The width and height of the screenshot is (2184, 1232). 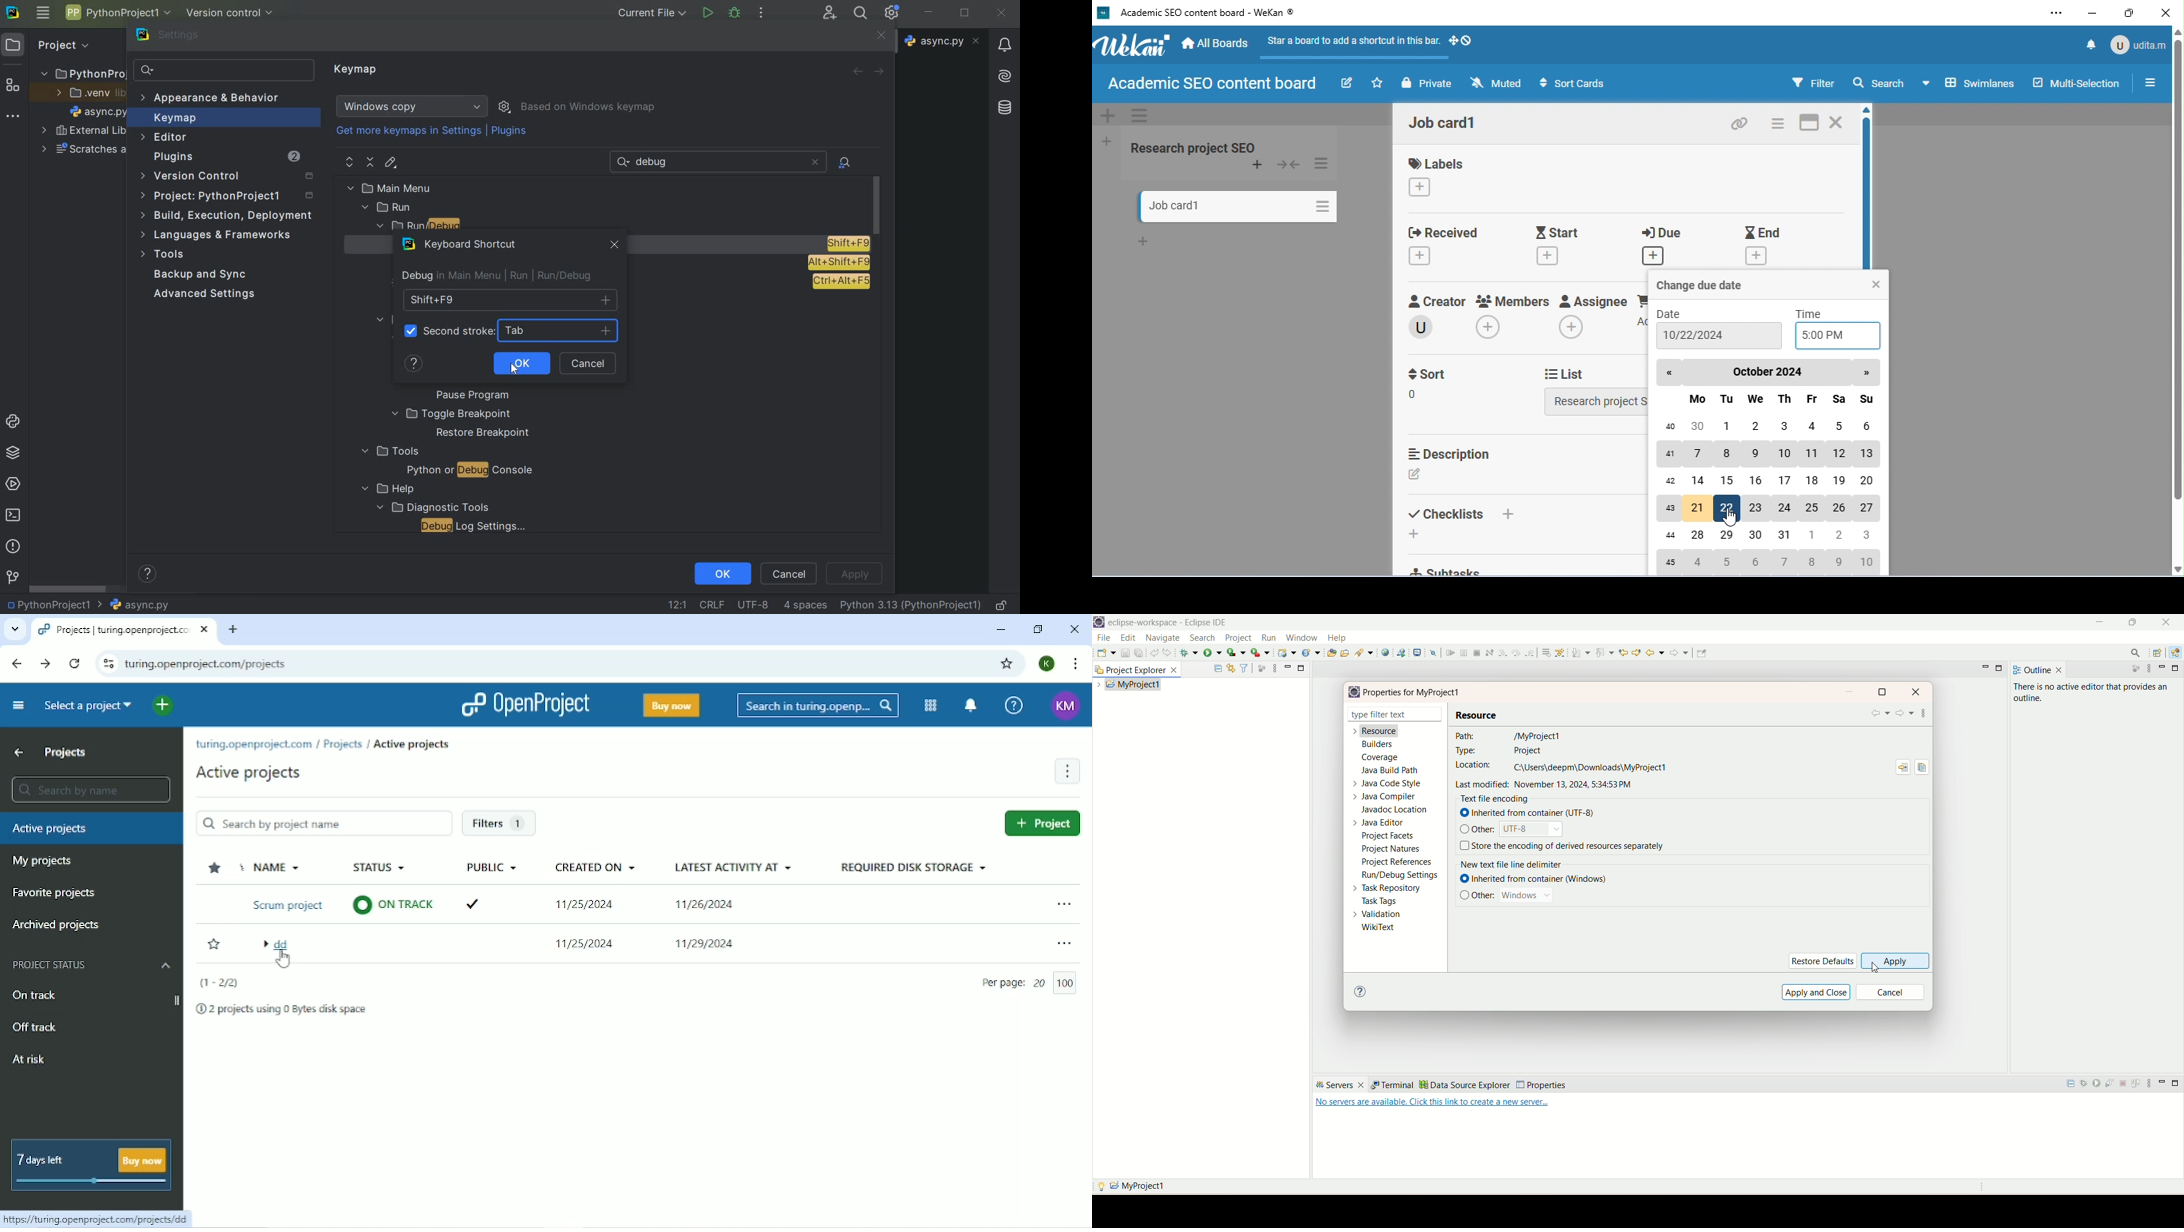 I want to click on back, so click(x=857, y=71).